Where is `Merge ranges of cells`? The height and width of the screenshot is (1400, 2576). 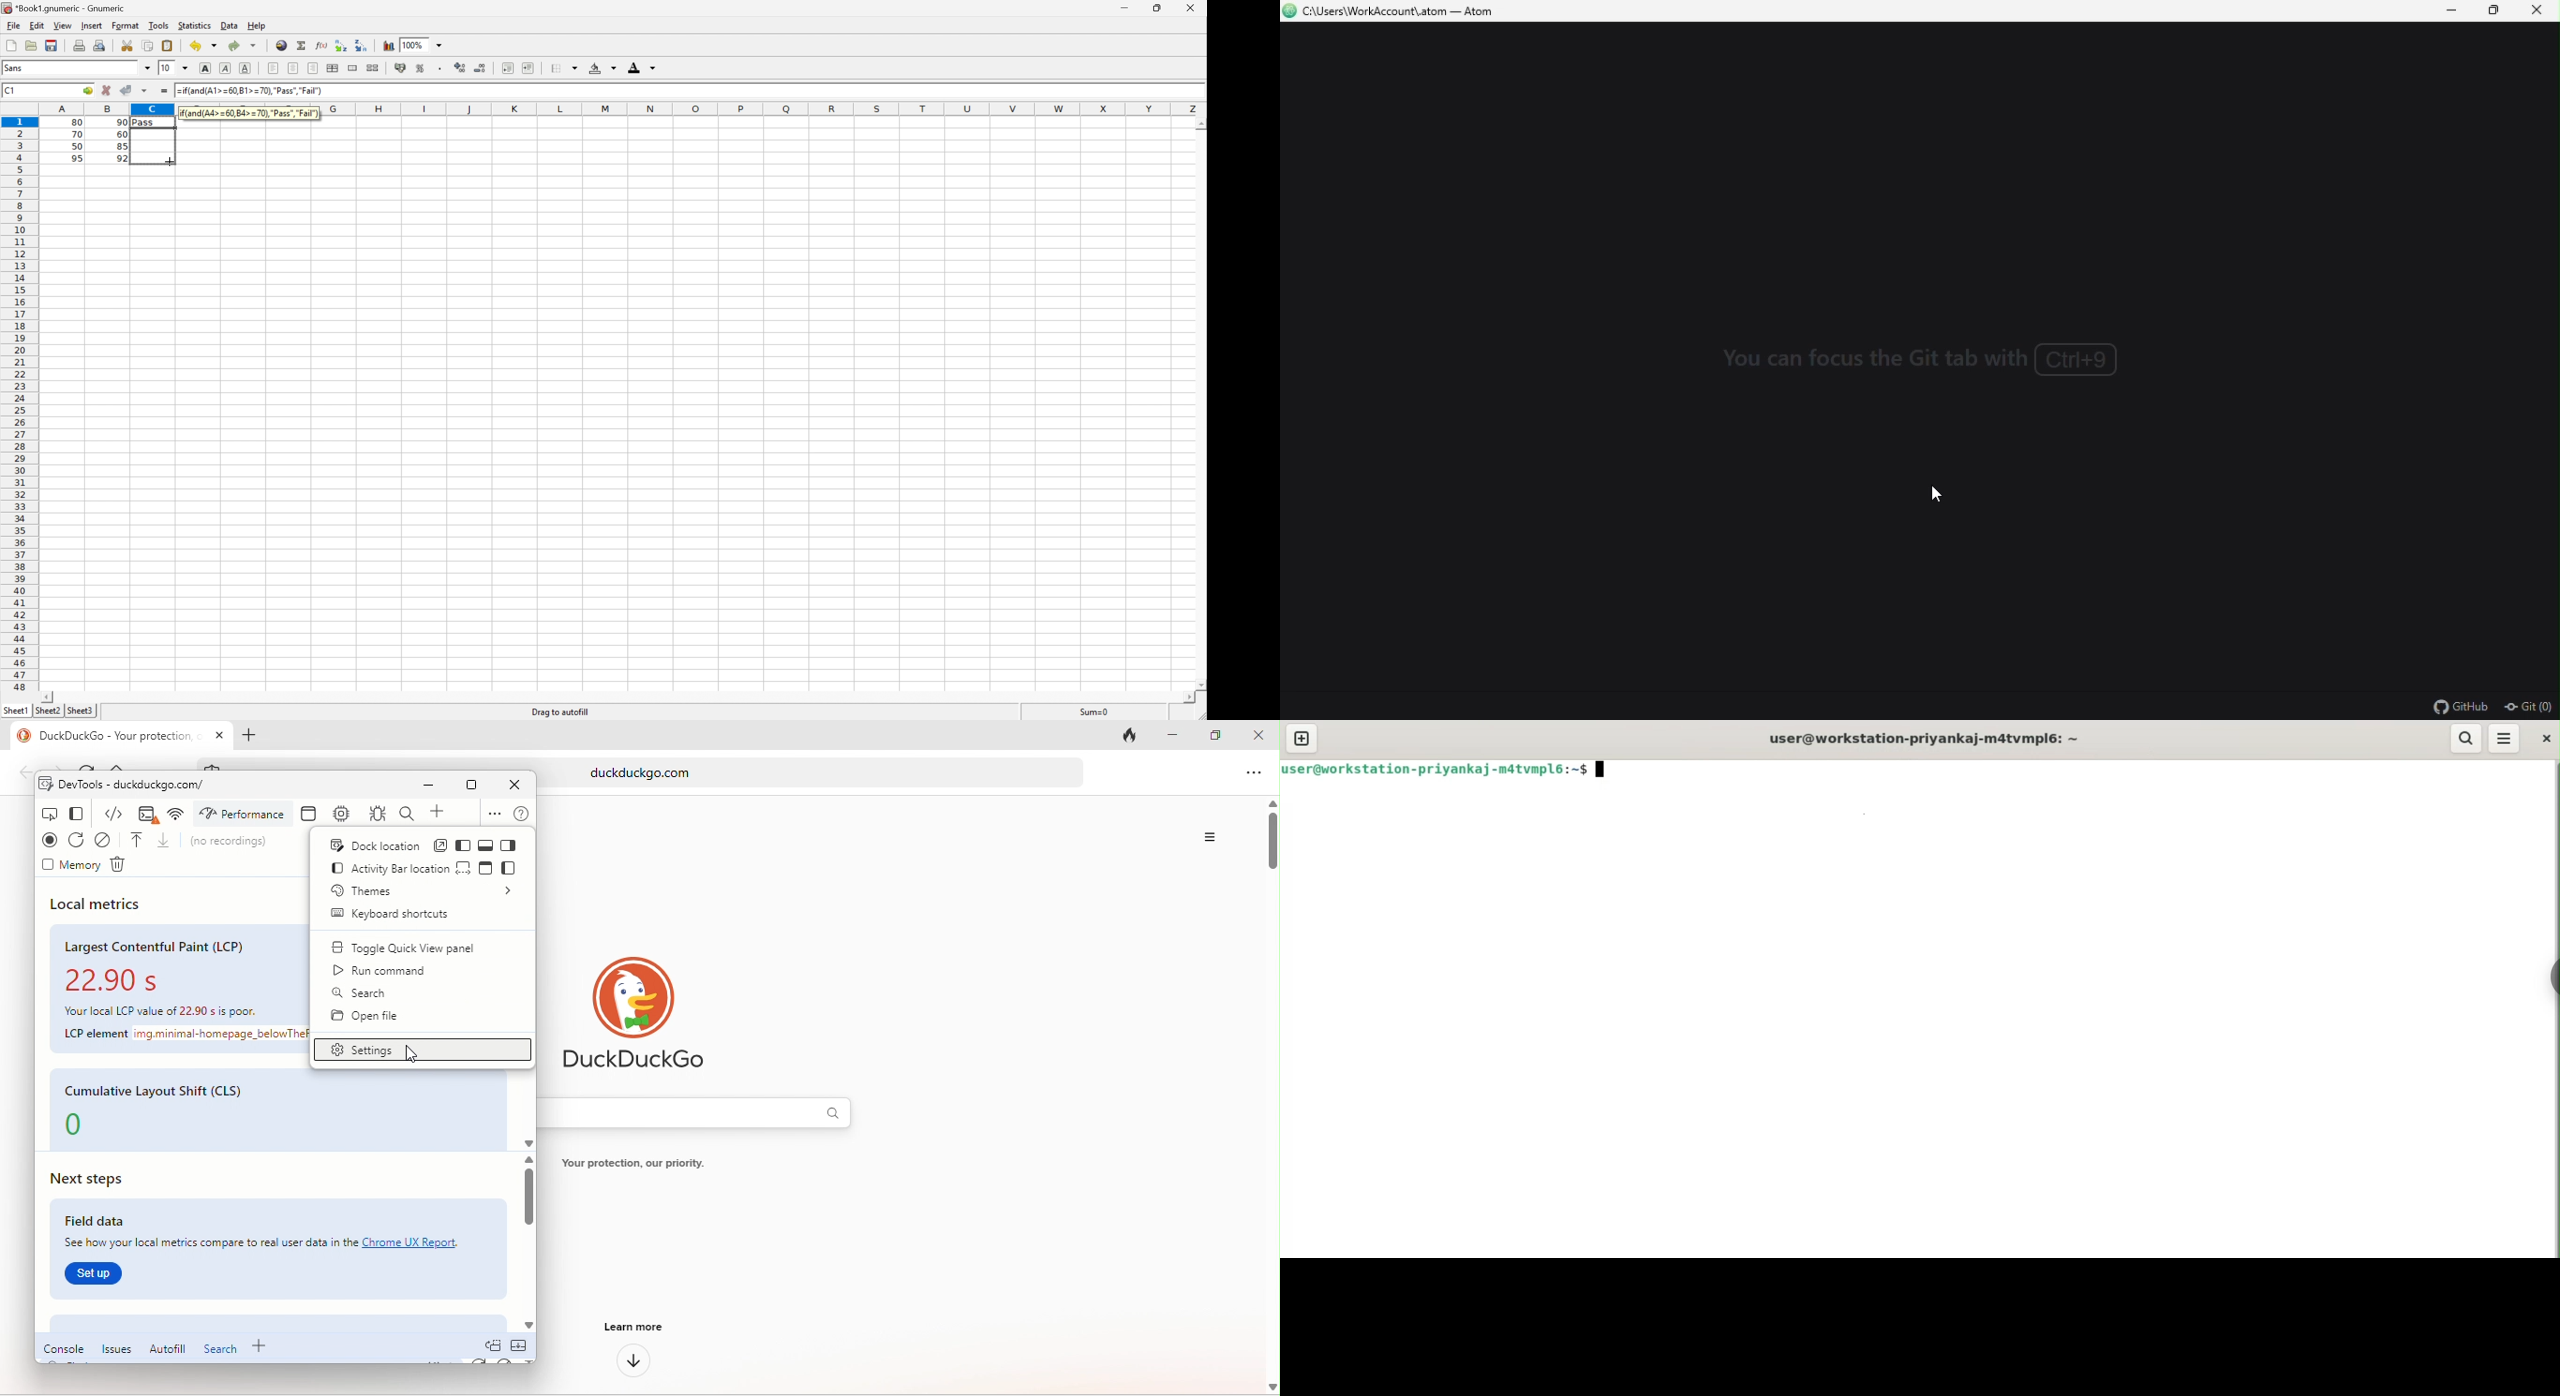
Merge ranges of cells is located at coordinates (352, 68).